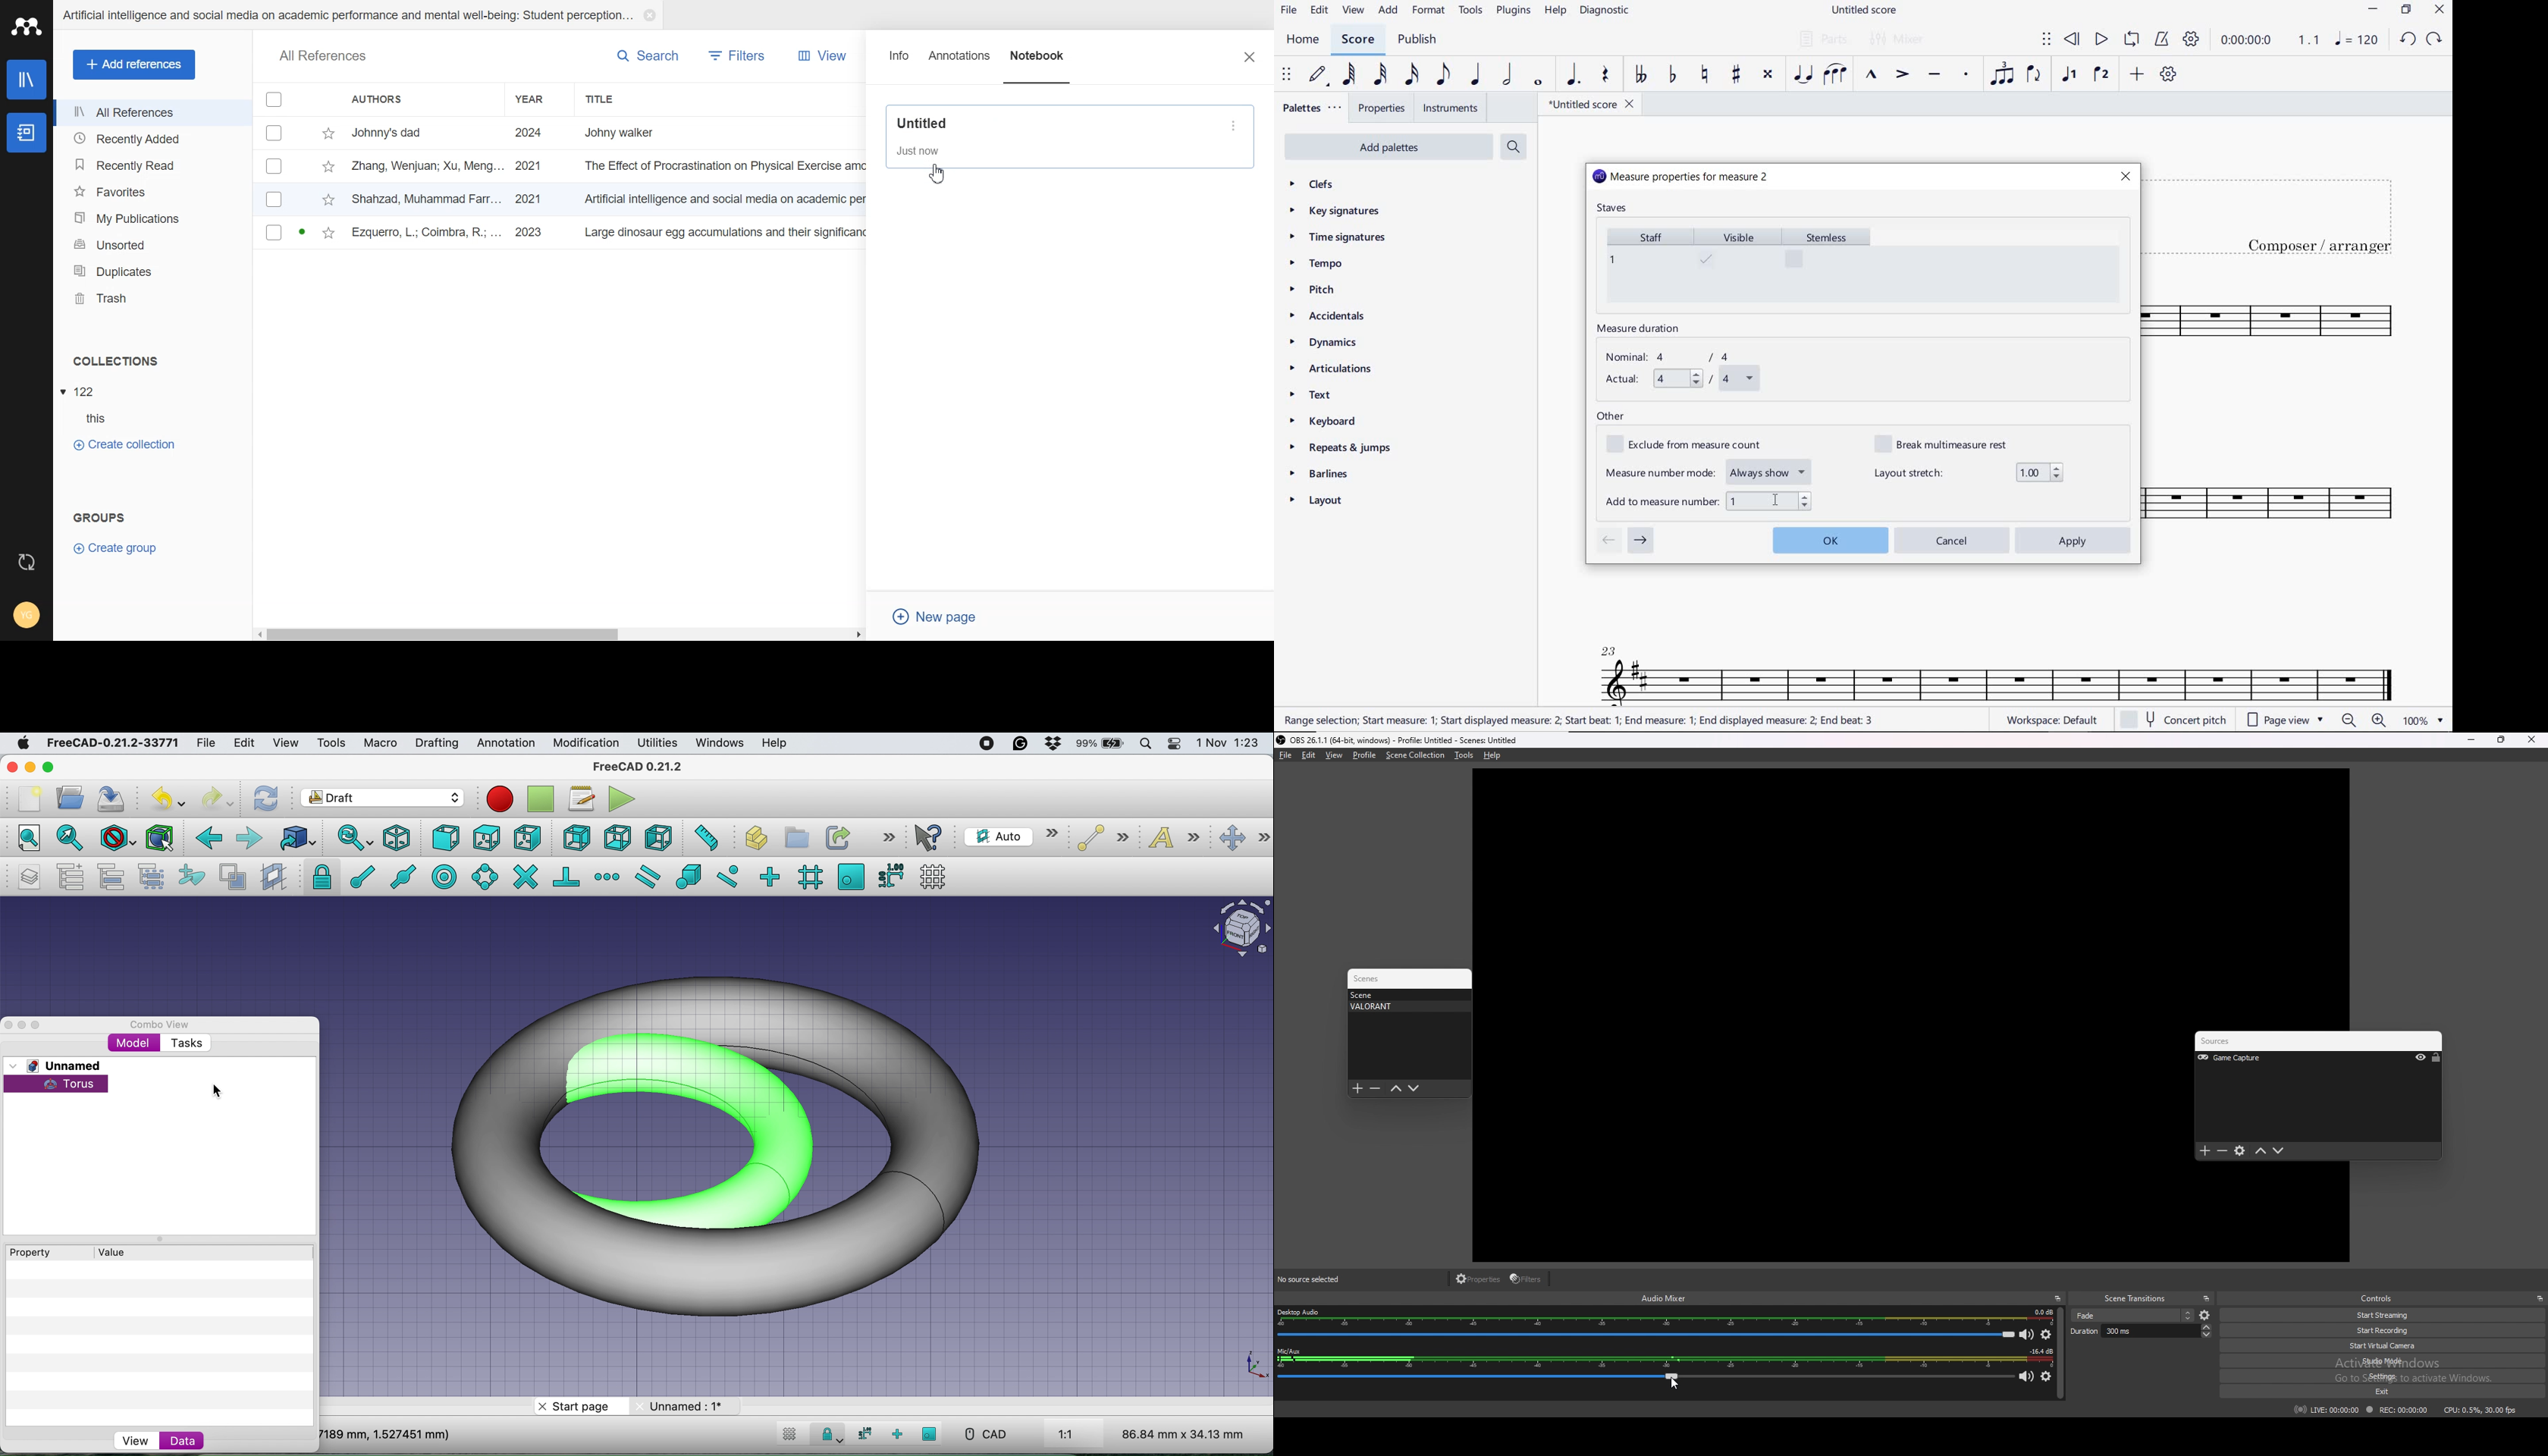  Describe the element at coordinates (2046, 1377) in the screenshot. I see `mic/aux settings` at that location.